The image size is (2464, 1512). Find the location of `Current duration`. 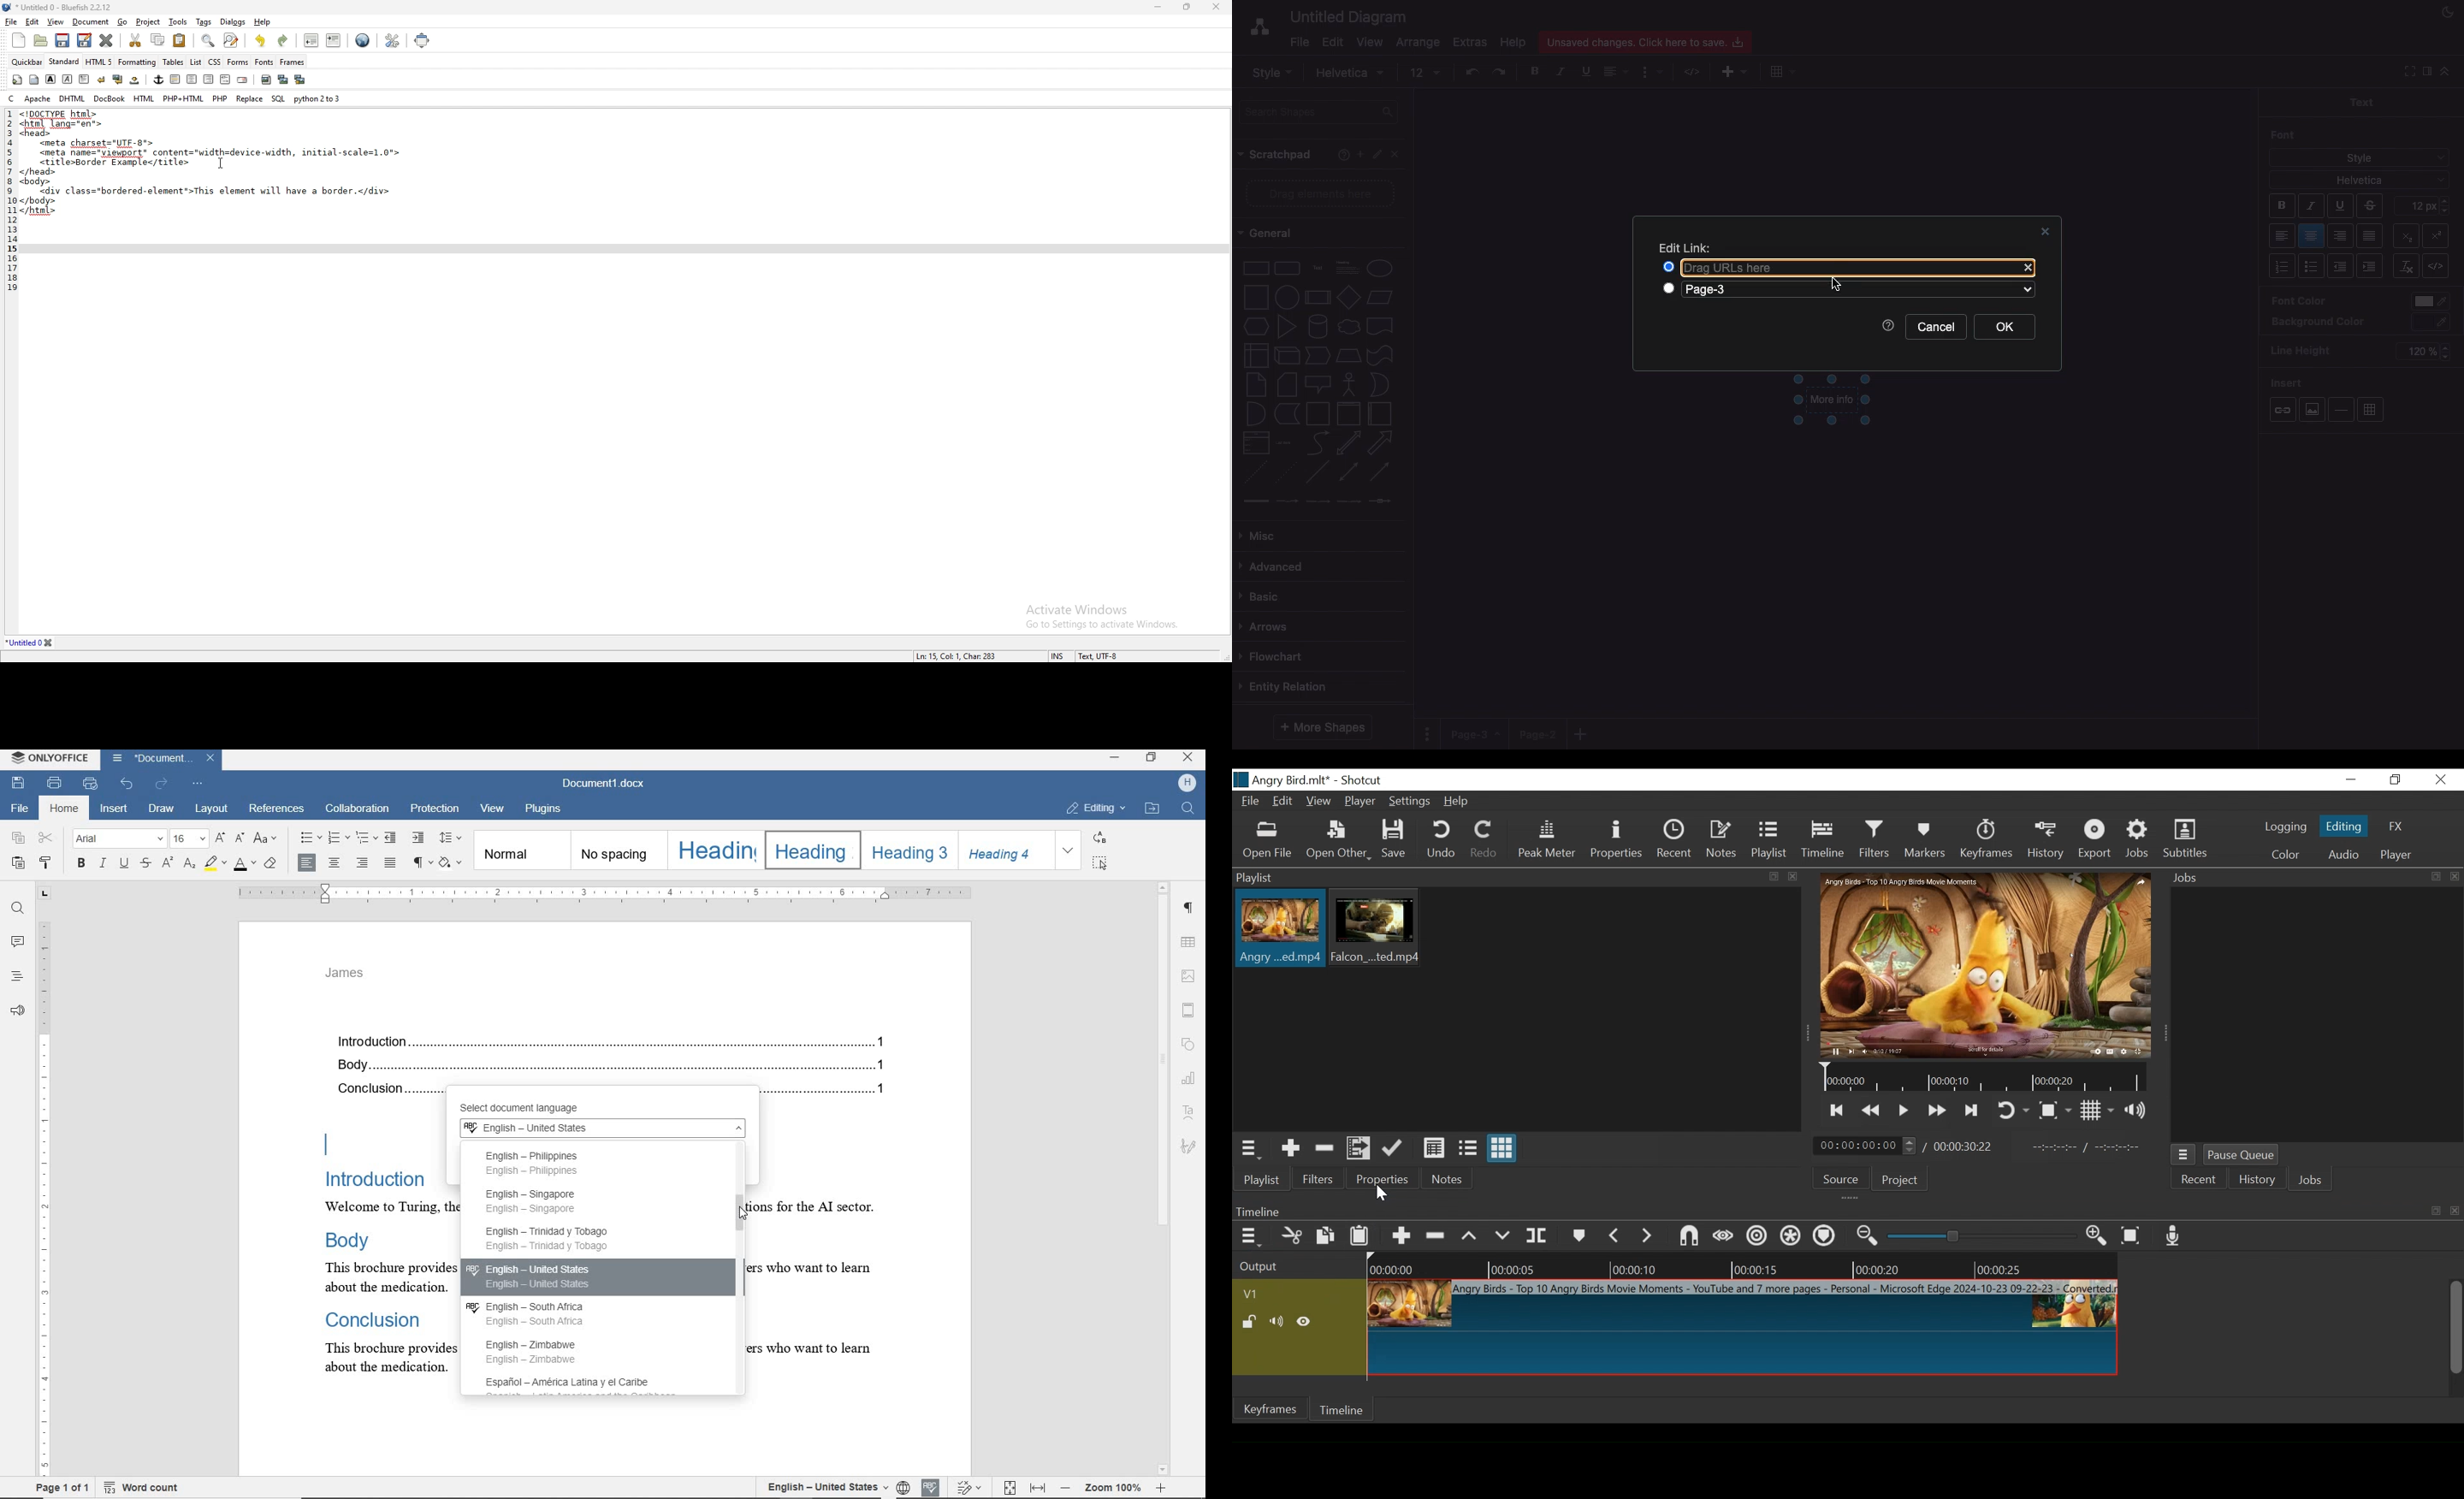

Current duration is located at coordinates (1867, 1145).